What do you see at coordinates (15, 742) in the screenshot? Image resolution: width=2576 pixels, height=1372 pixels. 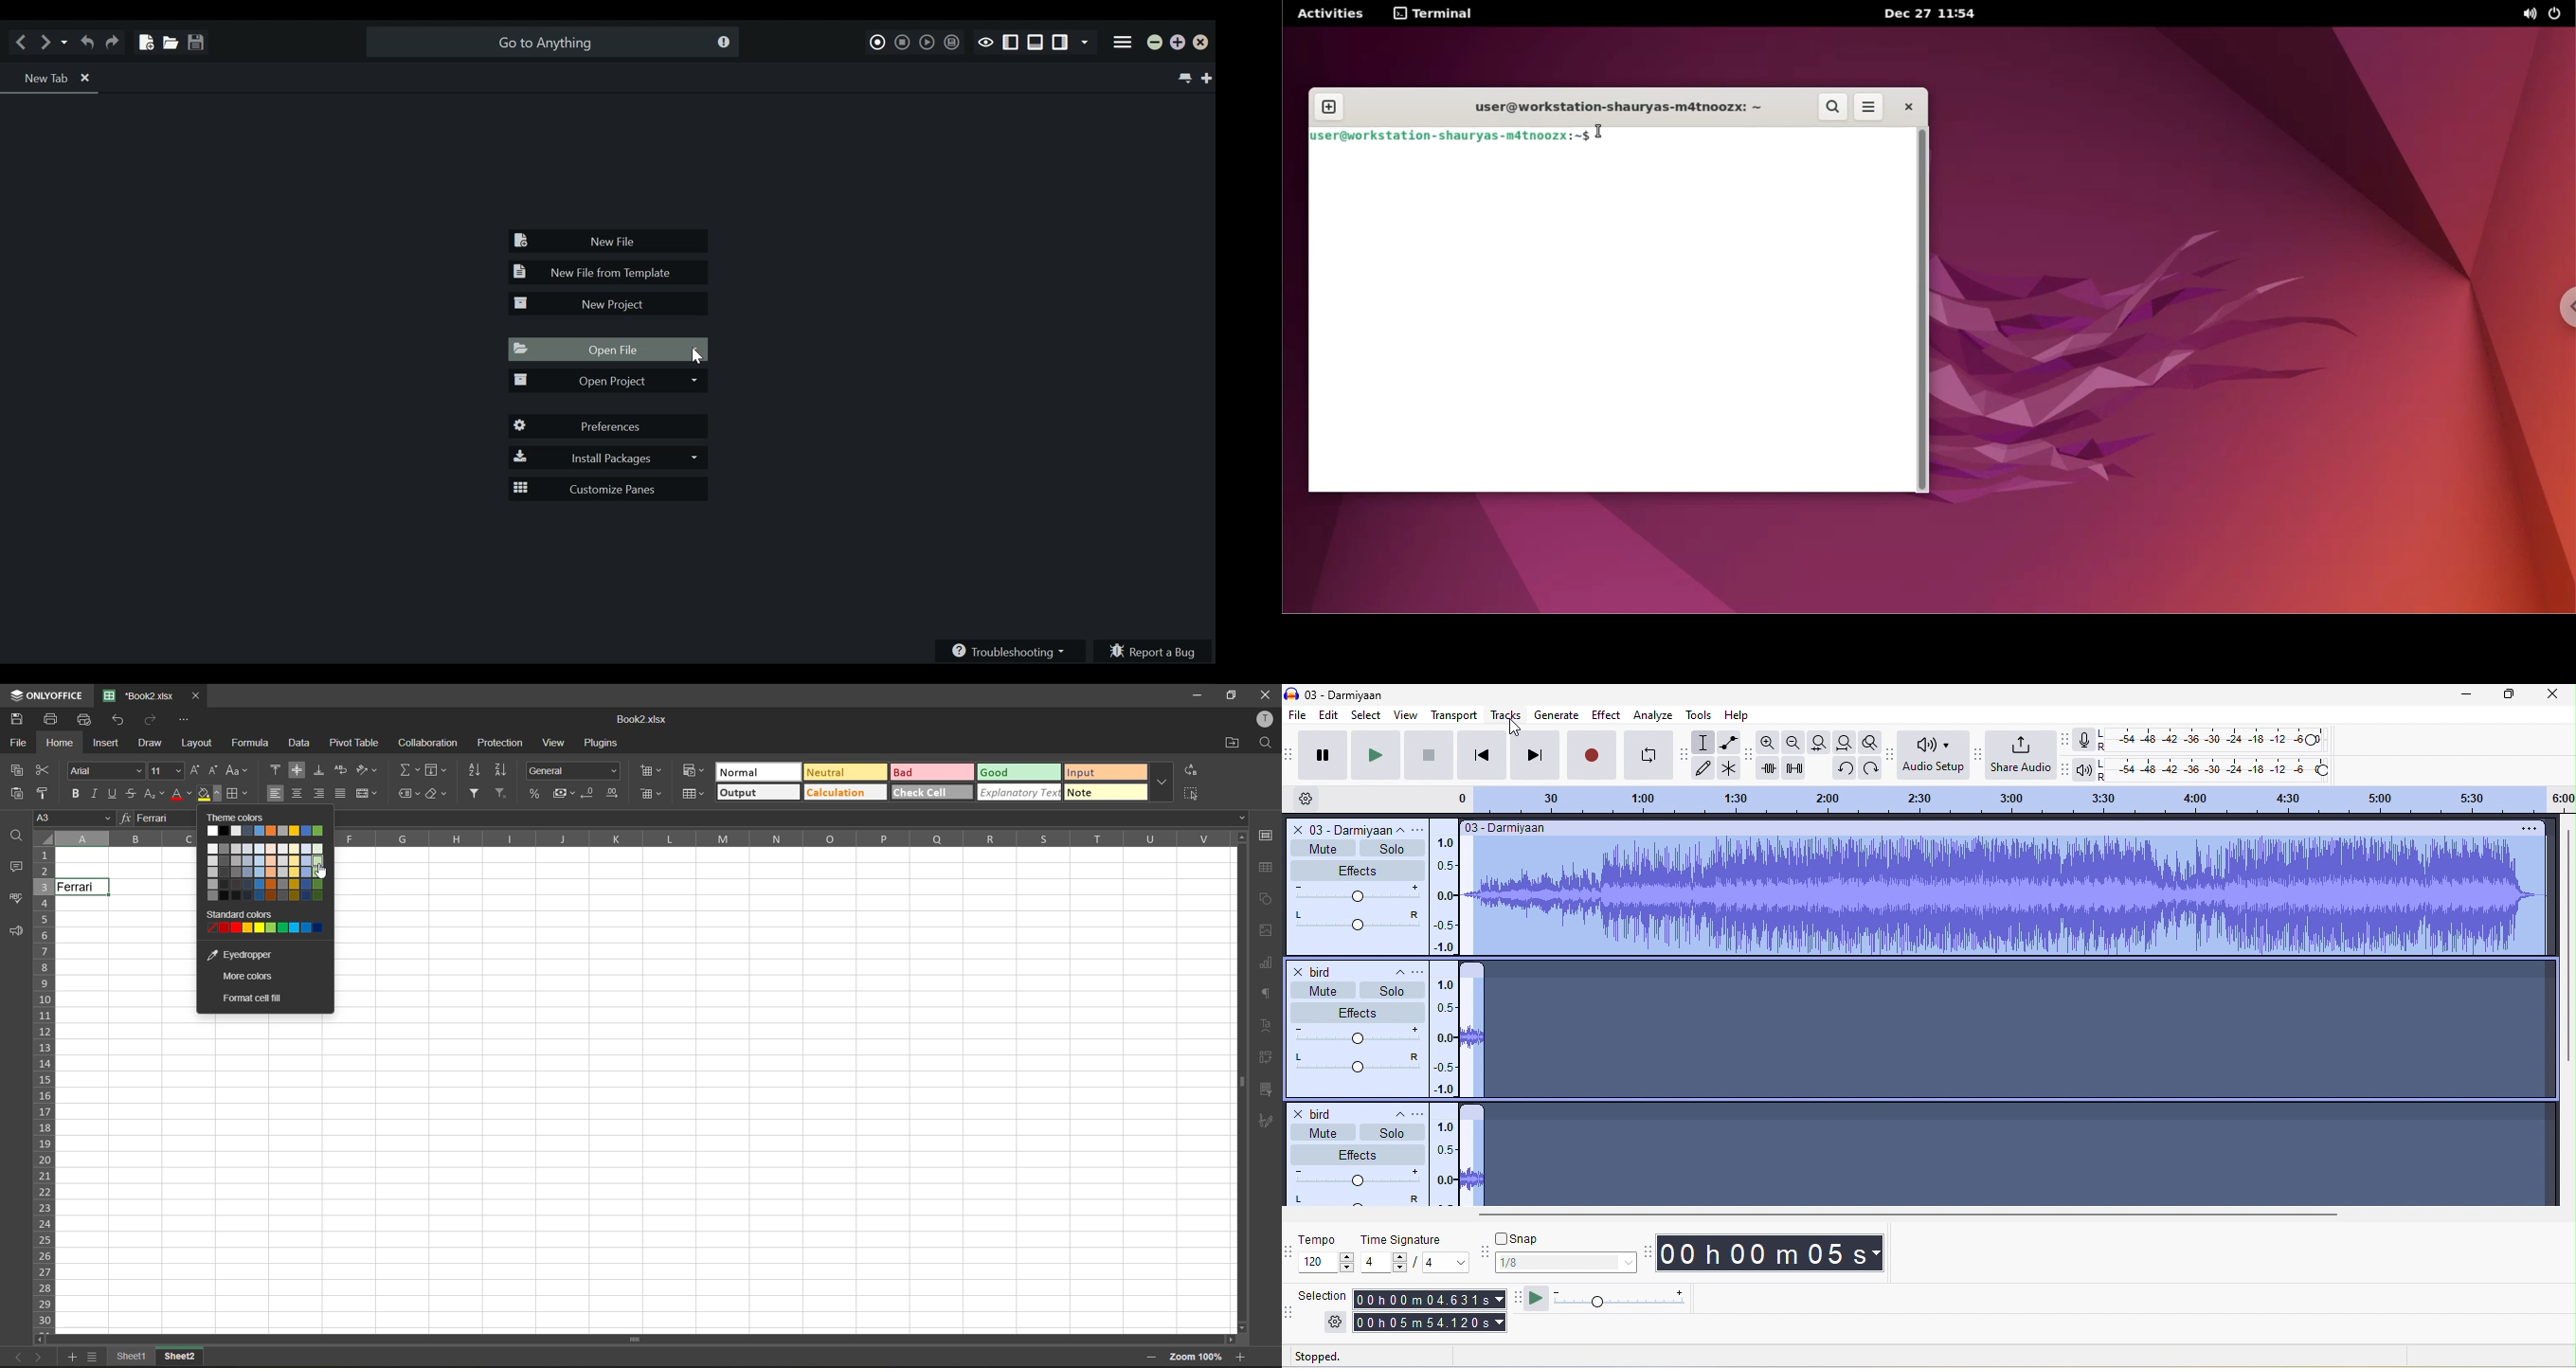 I see `file` at bounding box center [15, 742].